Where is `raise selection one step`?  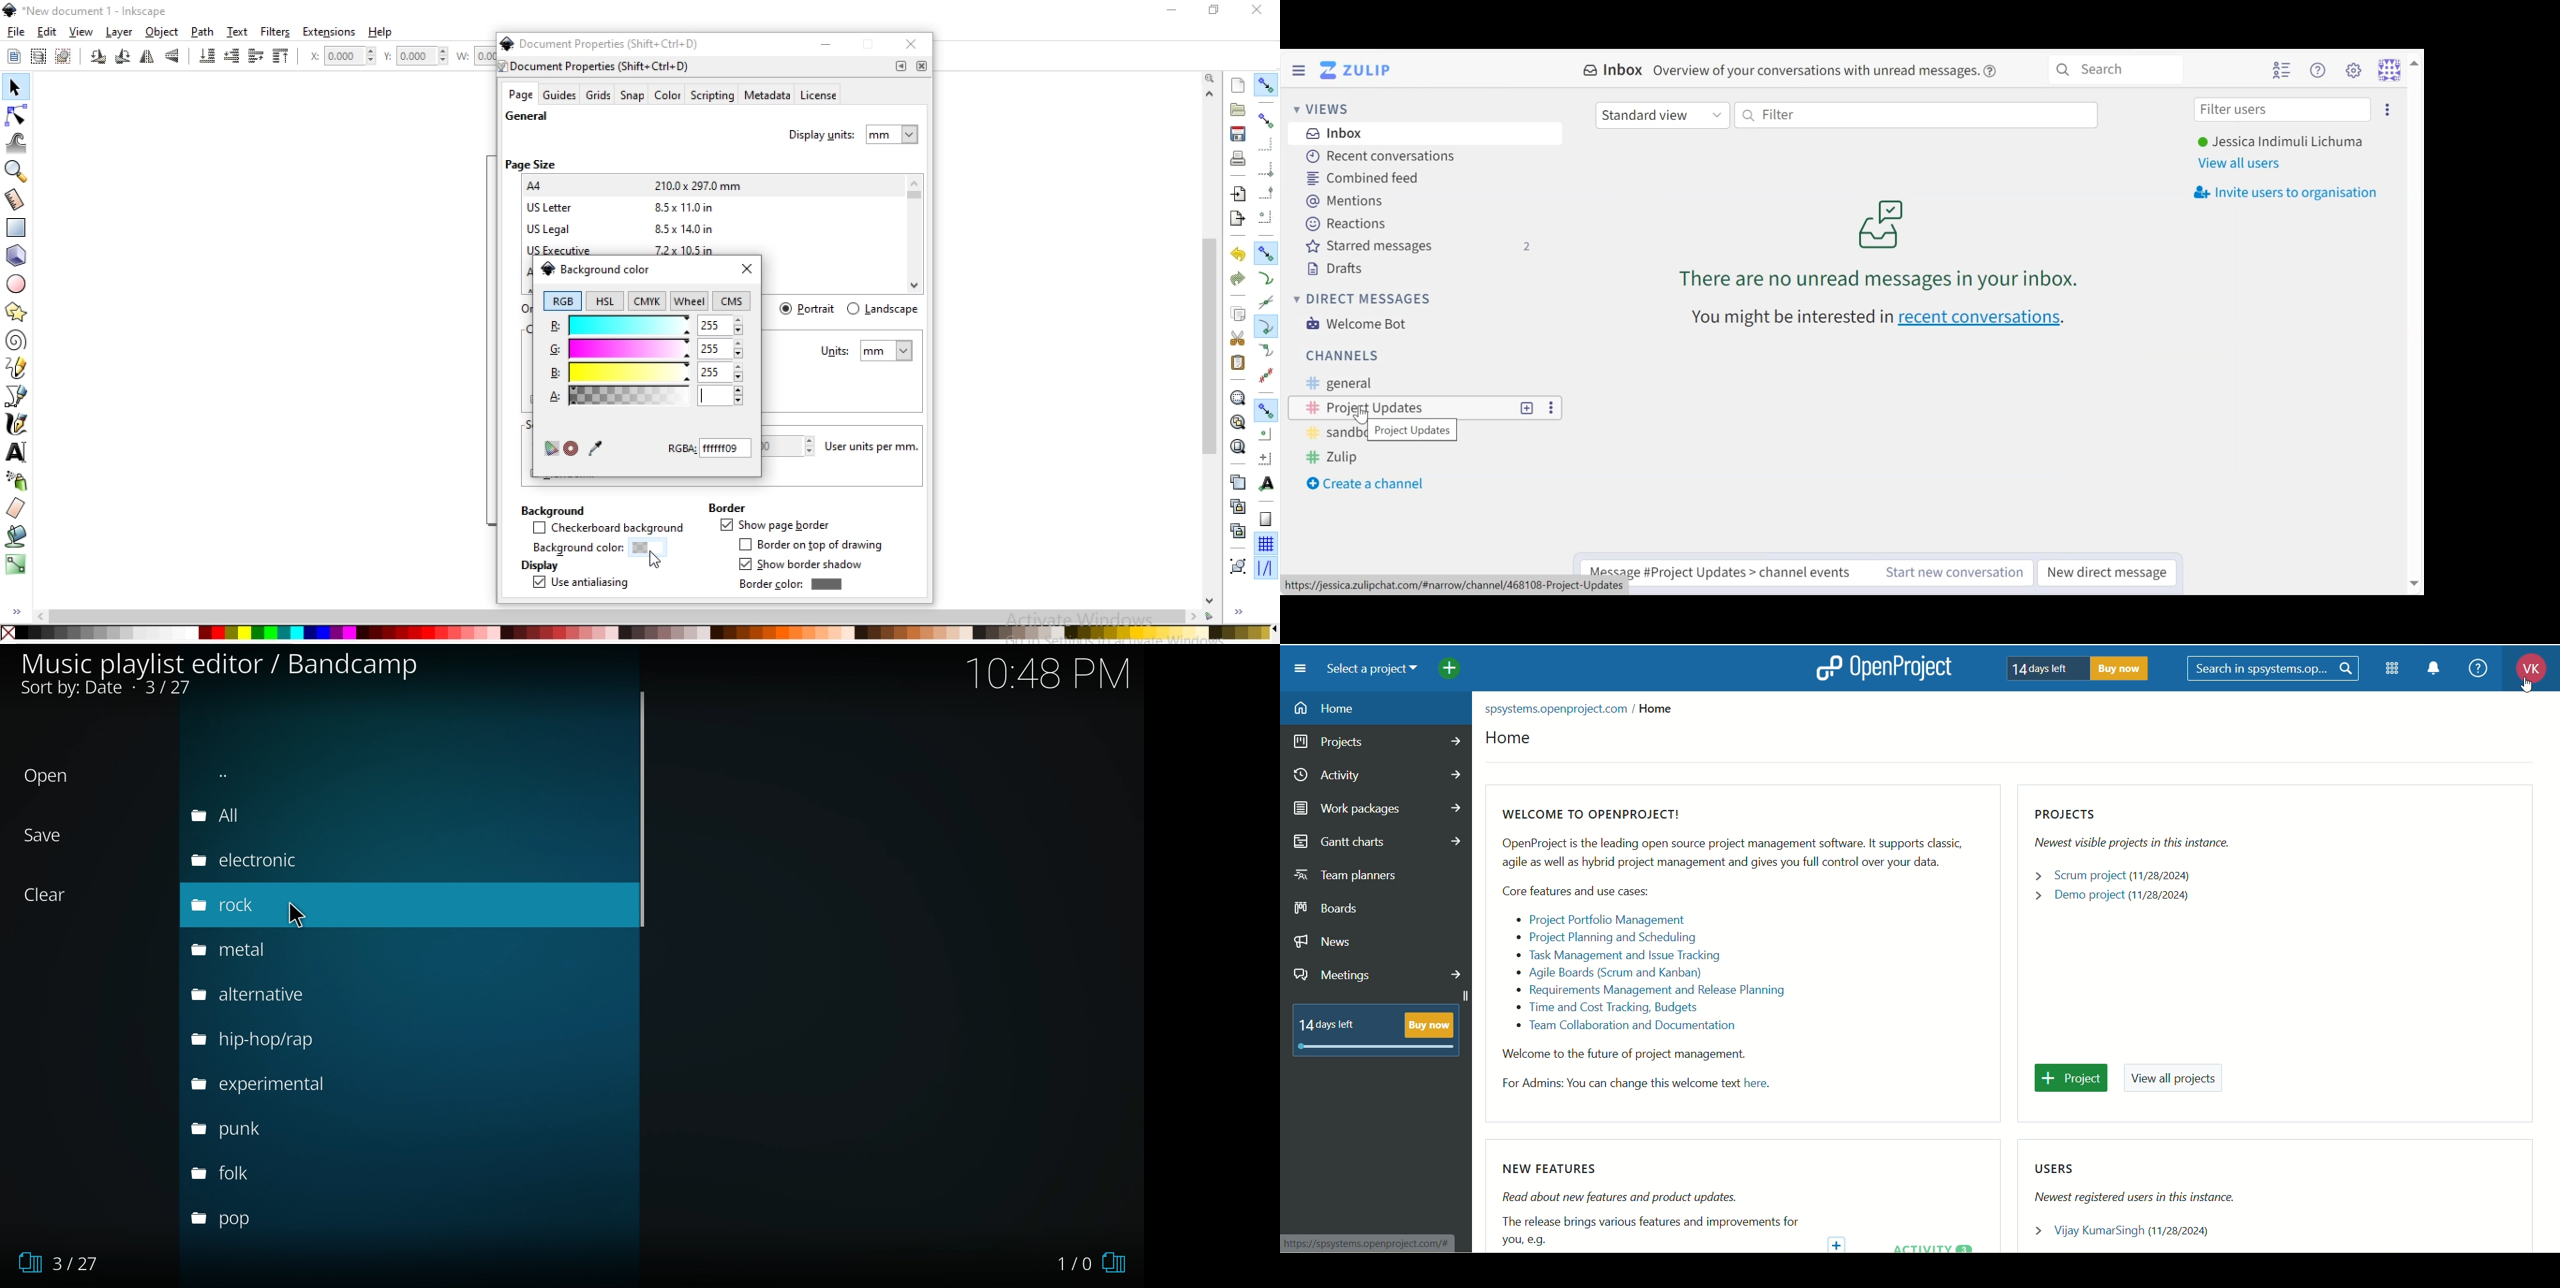 raise selection one step is located at coordinates (254, 57).